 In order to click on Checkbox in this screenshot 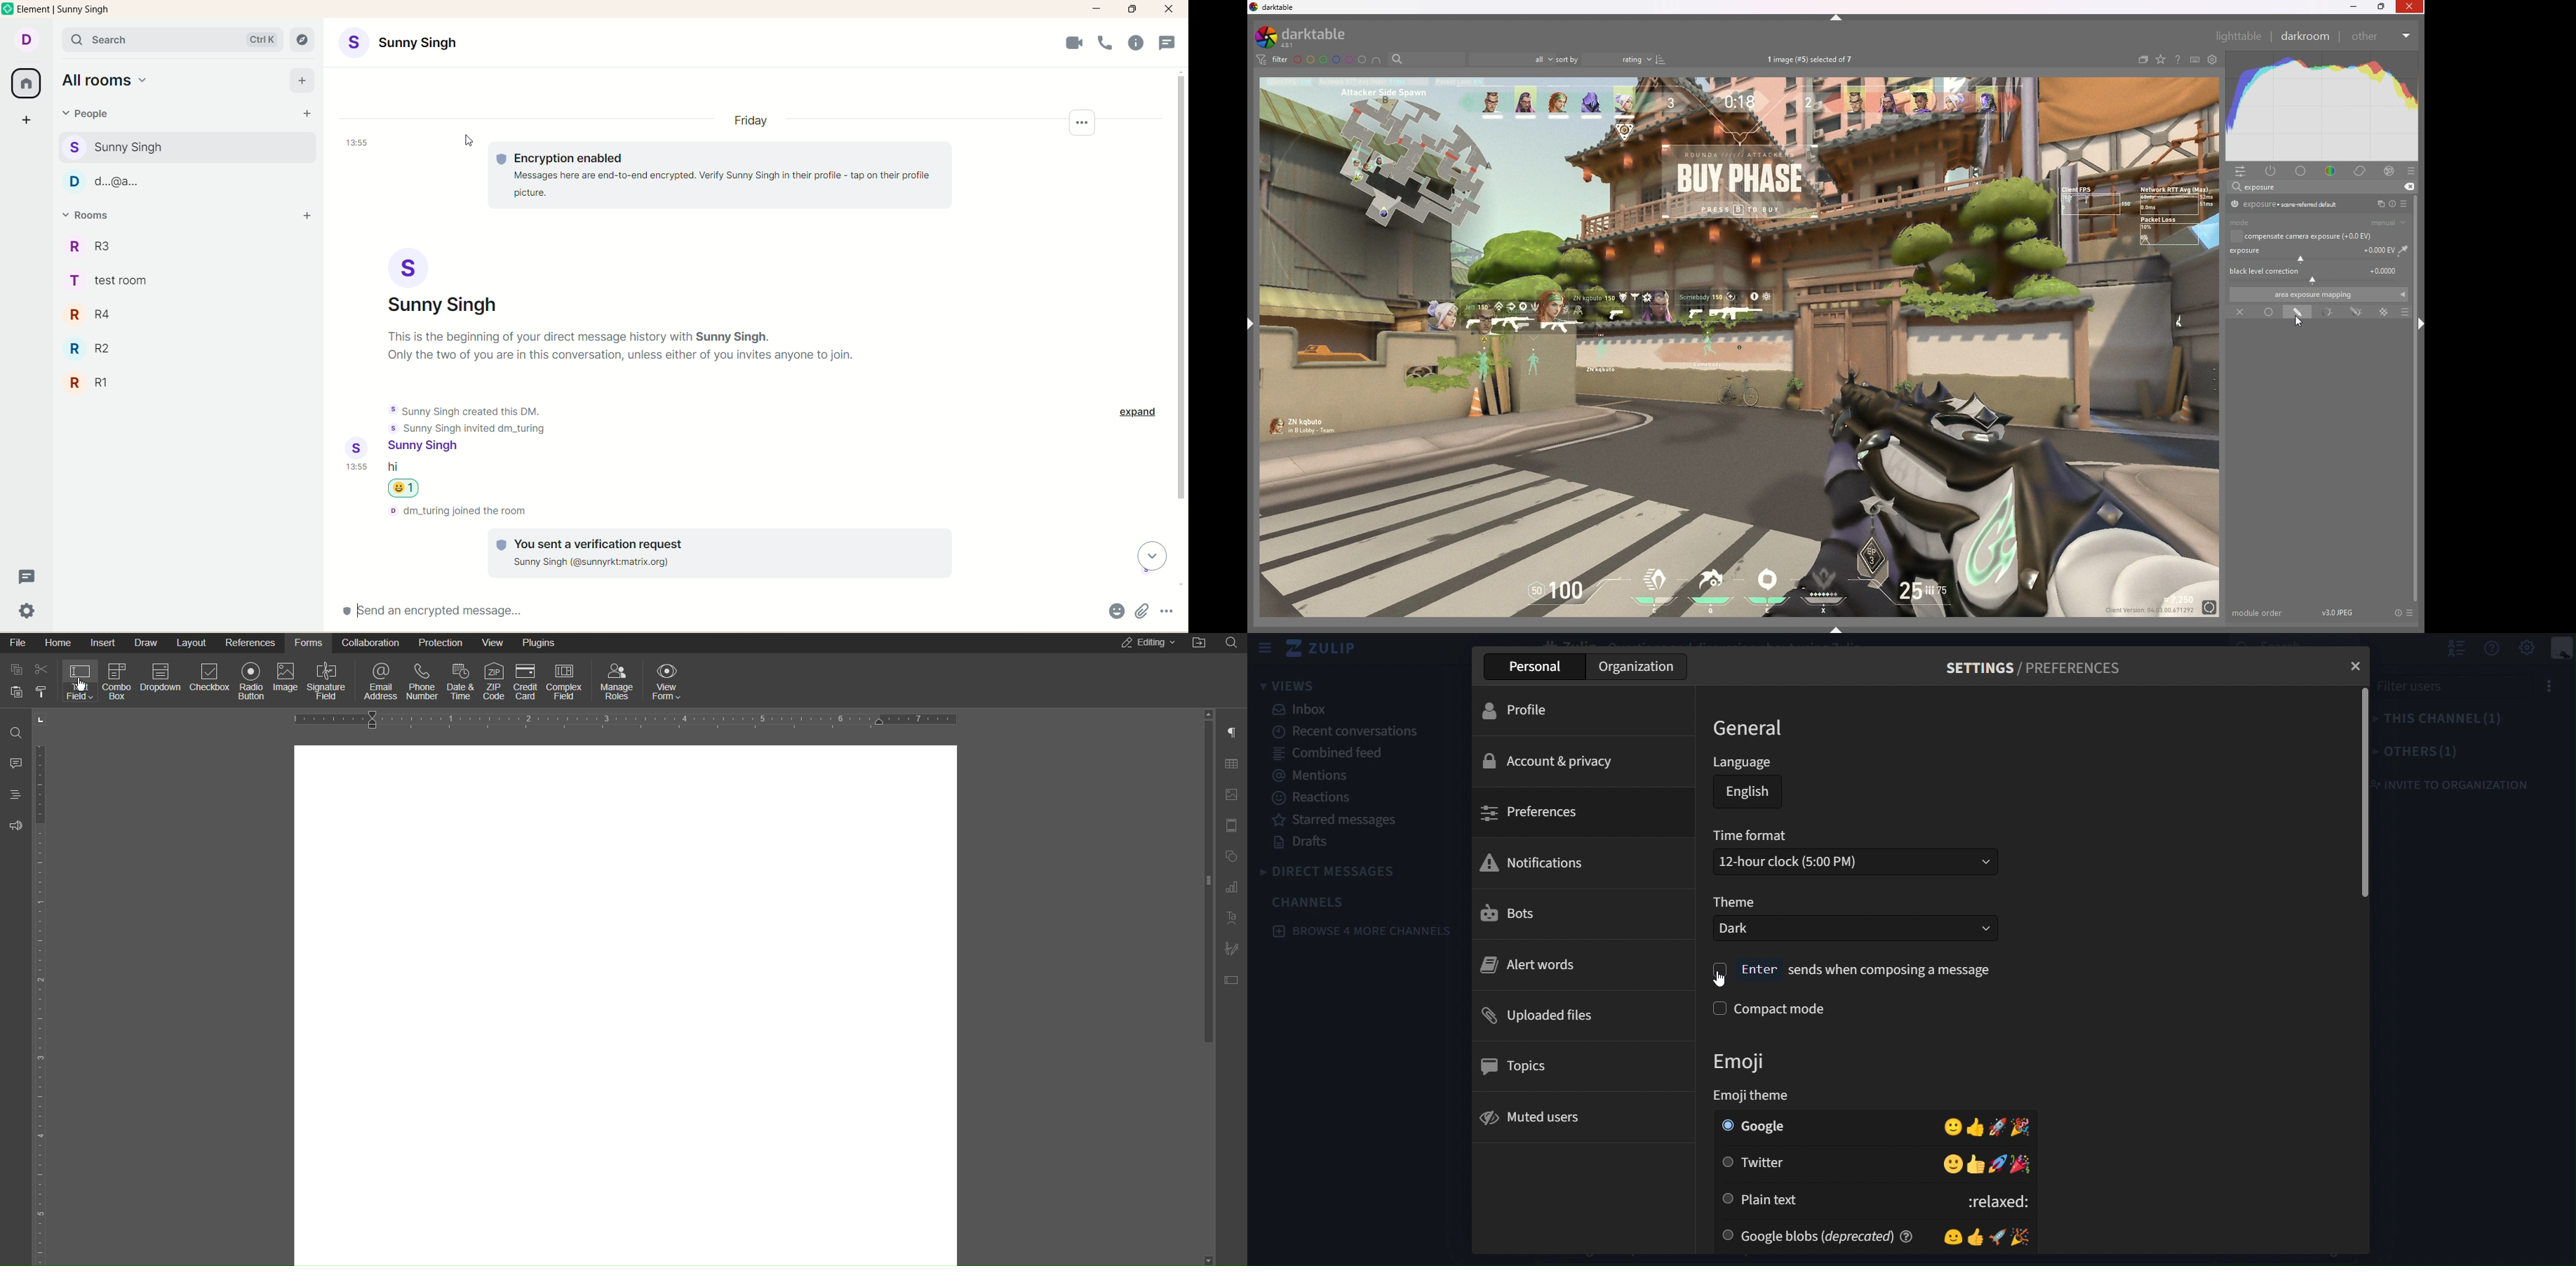, I will do `click(210, 678)`.